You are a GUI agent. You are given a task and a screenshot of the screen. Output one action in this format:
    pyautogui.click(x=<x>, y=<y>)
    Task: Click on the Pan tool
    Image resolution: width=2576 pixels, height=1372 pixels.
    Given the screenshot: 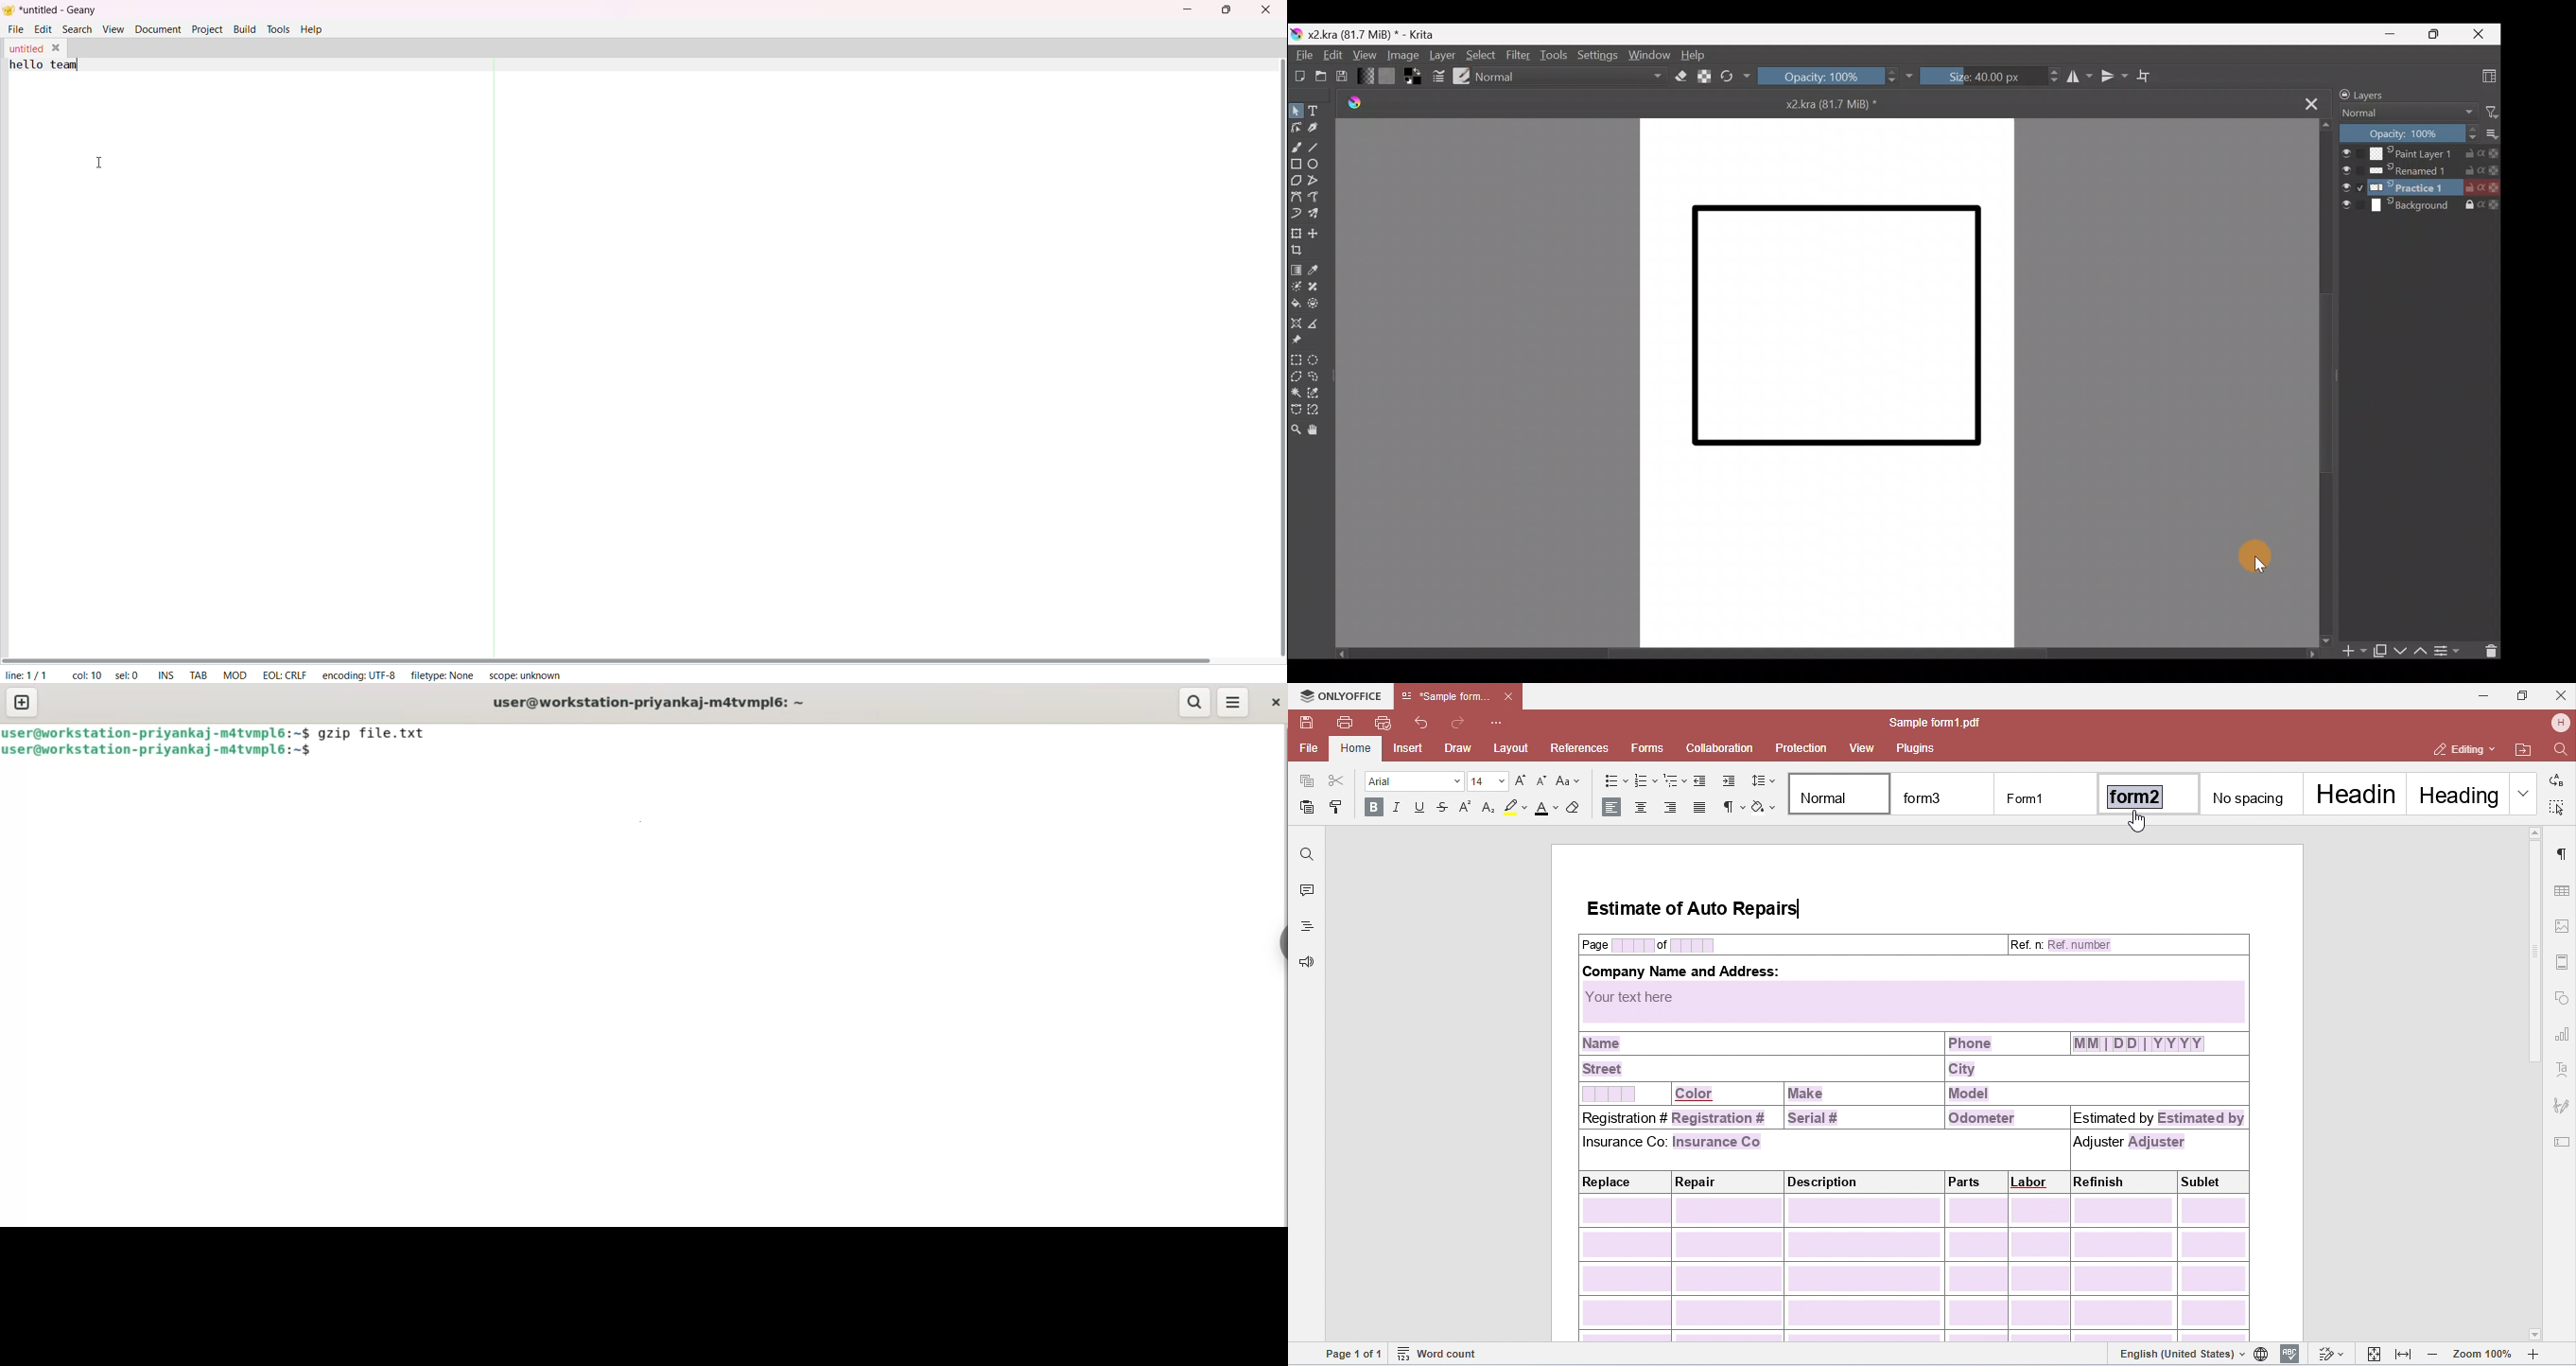 What is the action you would take?
    pyautogui.click(x=1317, y=429)
    